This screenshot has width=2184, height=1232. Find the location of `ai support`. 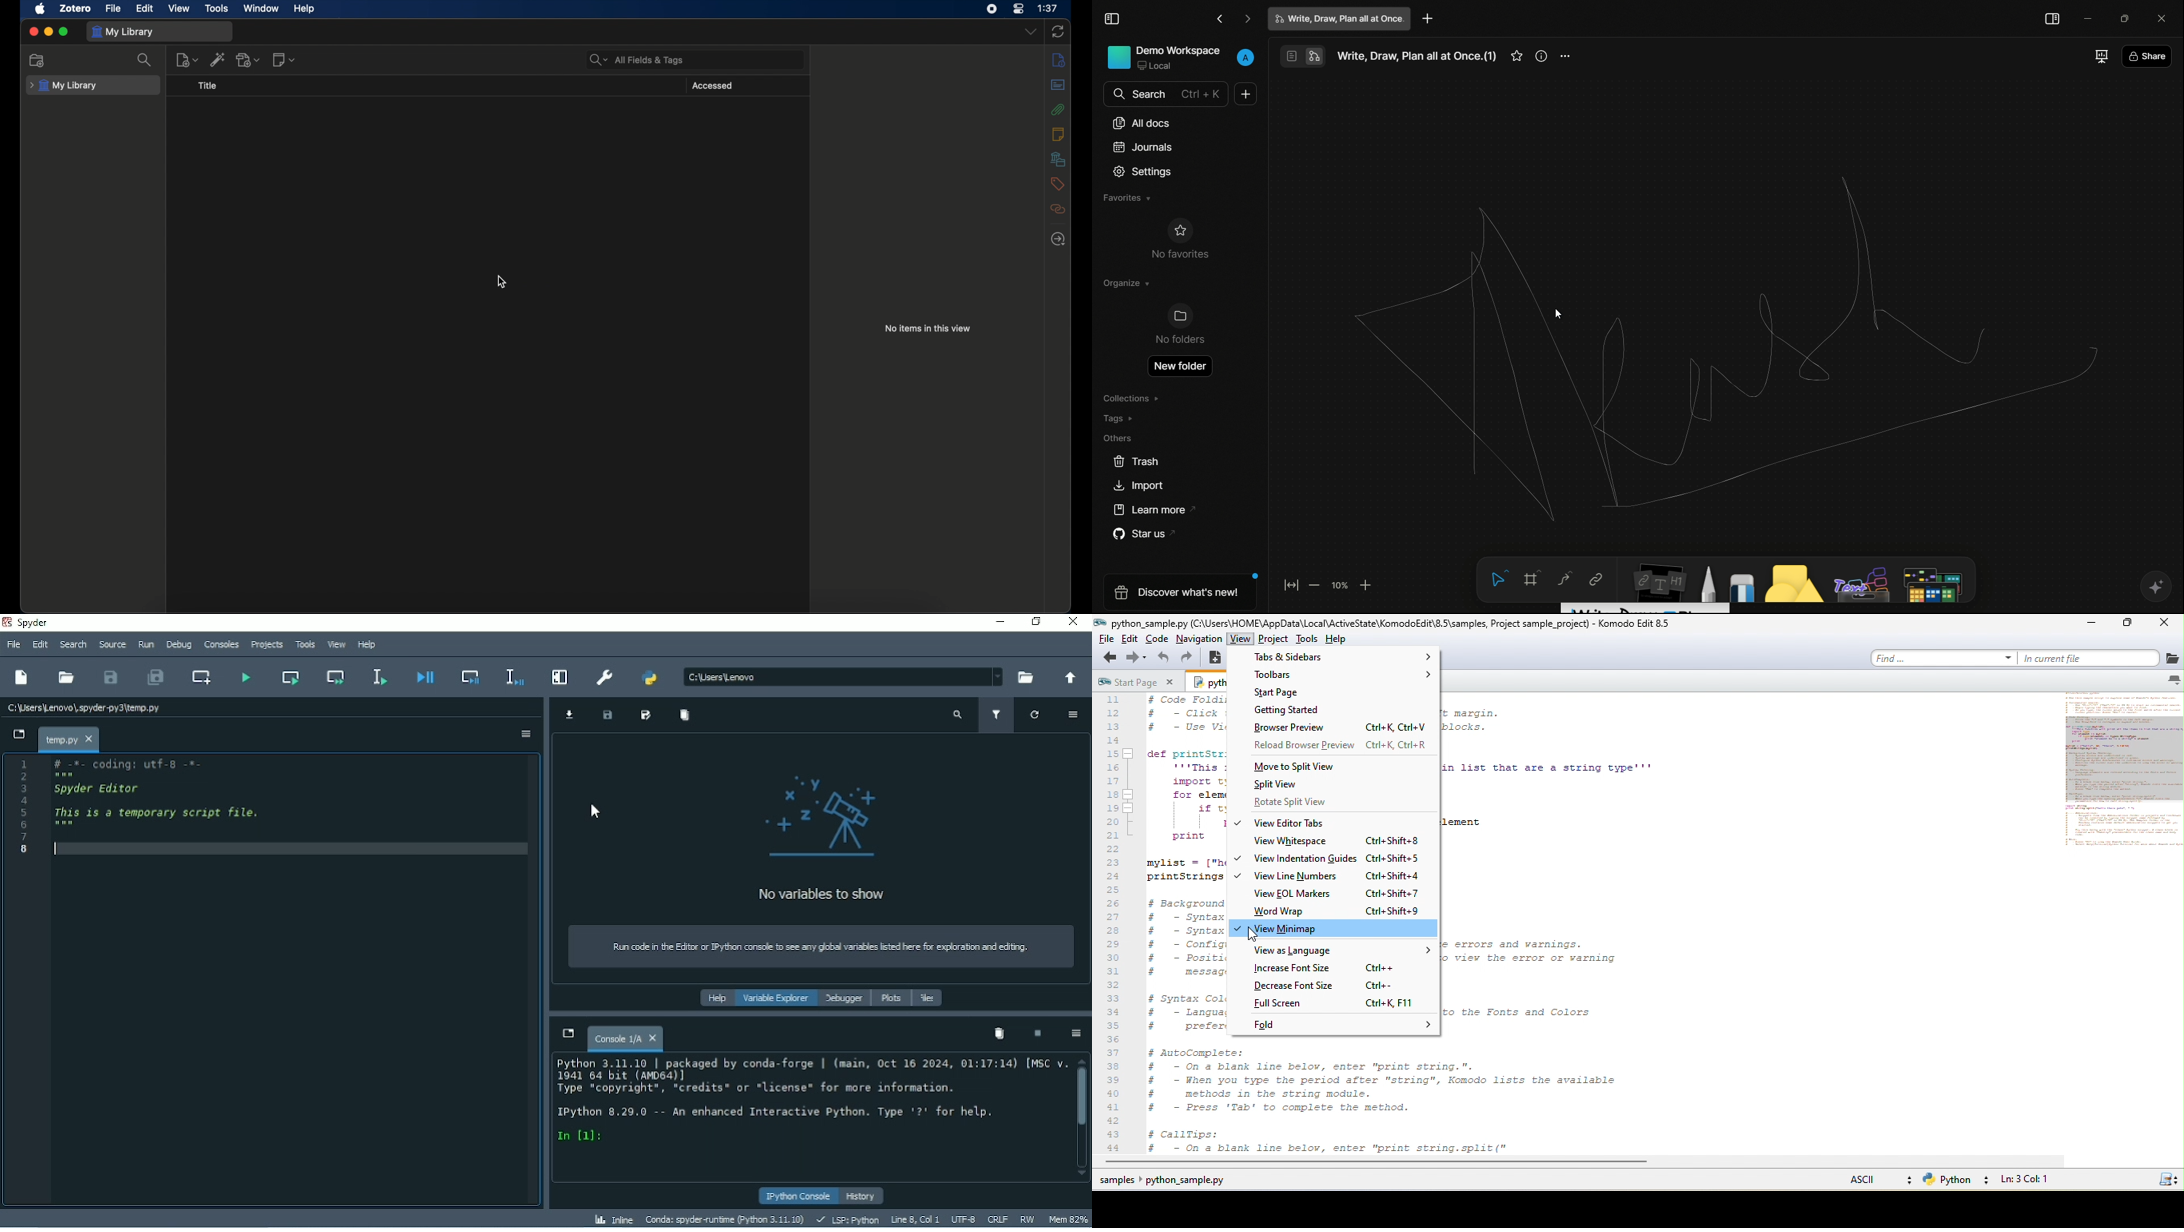

ai support is located at coordinates (2156, 588).